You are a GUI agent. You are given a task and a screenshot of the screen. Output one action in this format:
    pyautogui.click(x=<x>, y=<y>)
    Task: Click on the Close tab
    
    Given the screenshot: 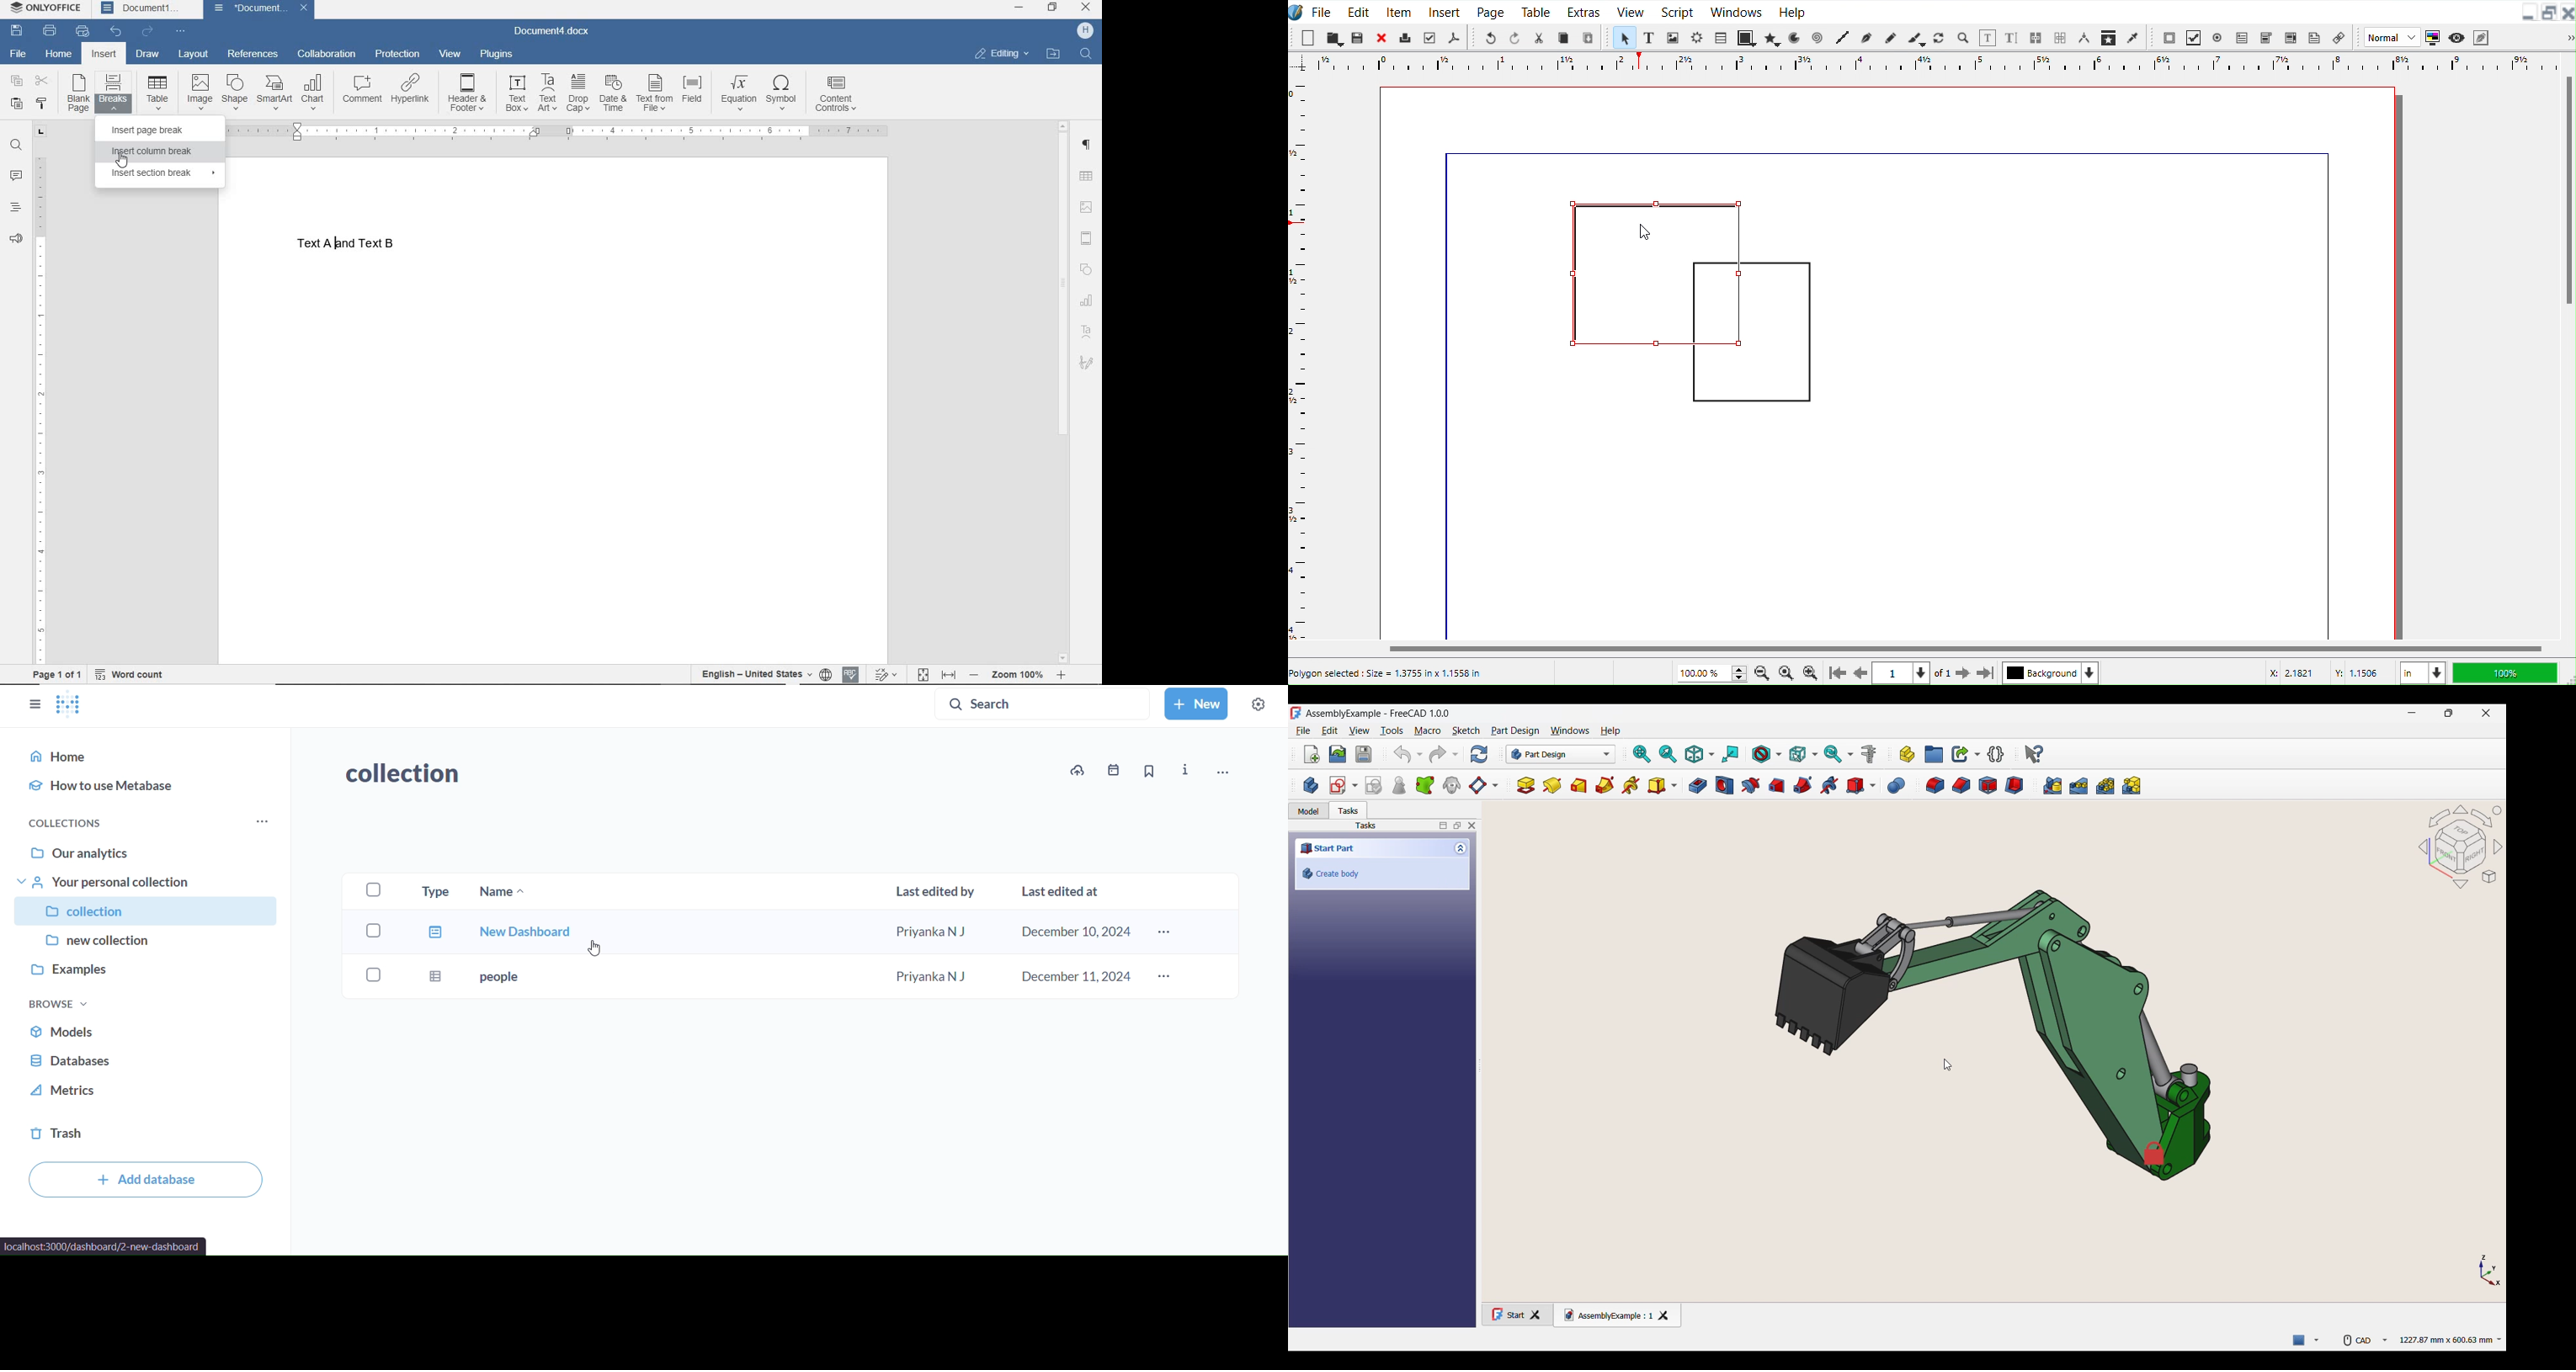 What is the action you would take?
    pyautogui.click(x=1667, y=1314)
    